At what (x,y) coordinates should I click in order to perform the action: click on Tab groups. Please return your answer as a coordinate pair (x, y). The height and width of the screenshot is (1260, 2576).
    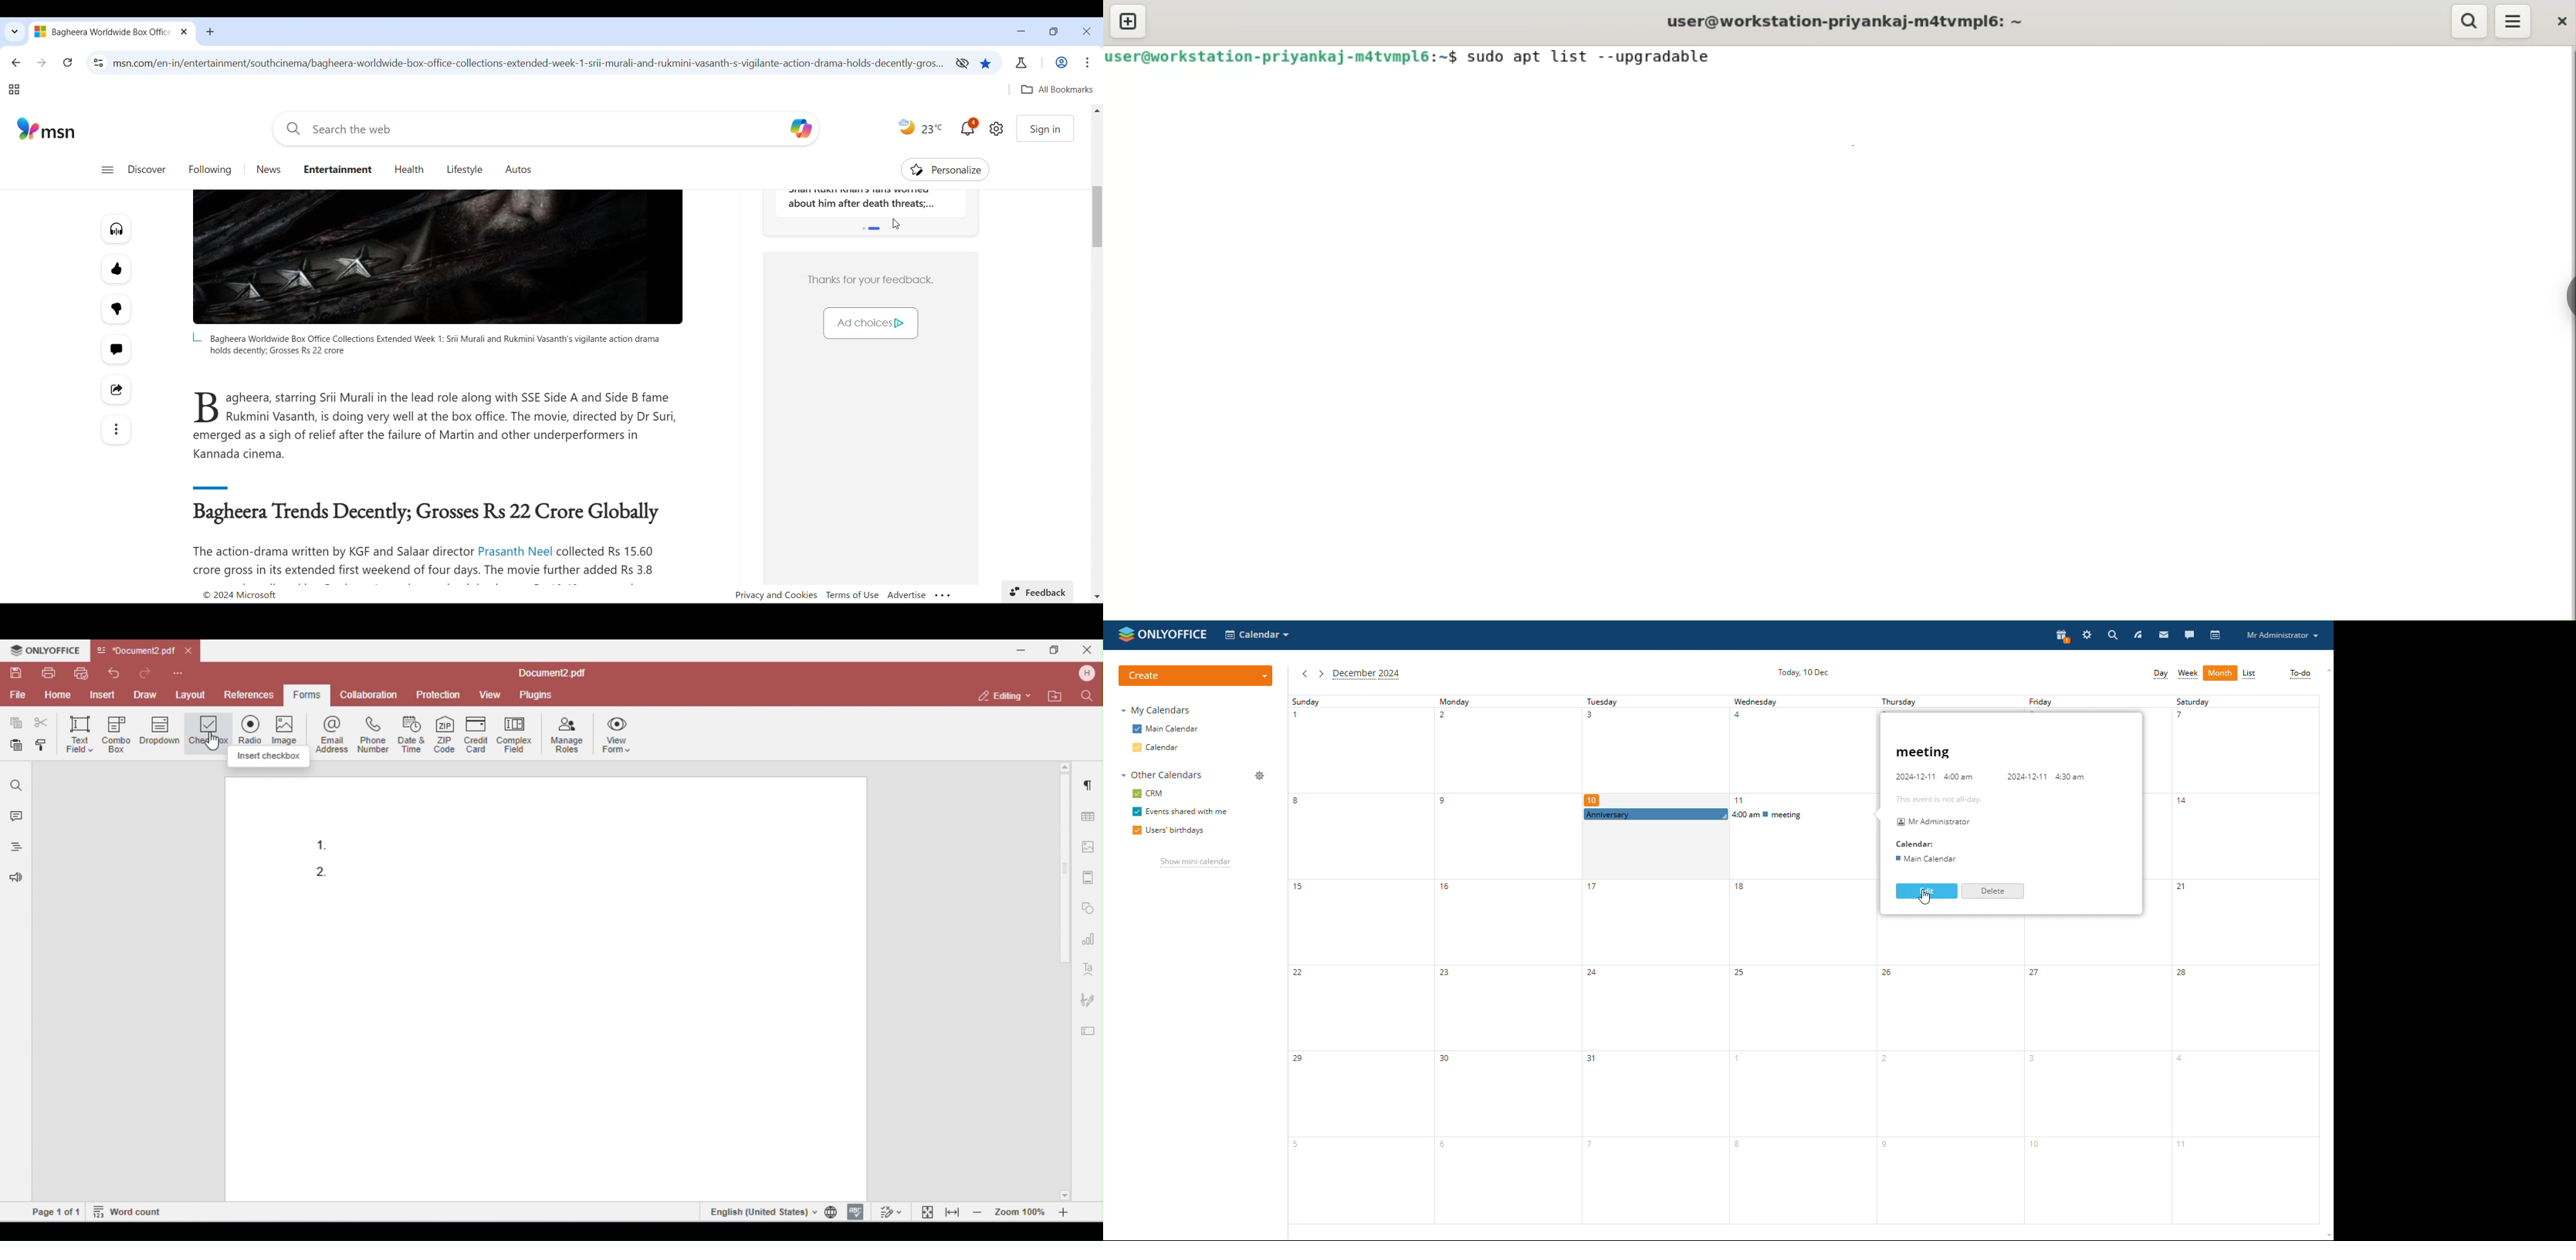
    Looking at the image, I should click on (14, 90).